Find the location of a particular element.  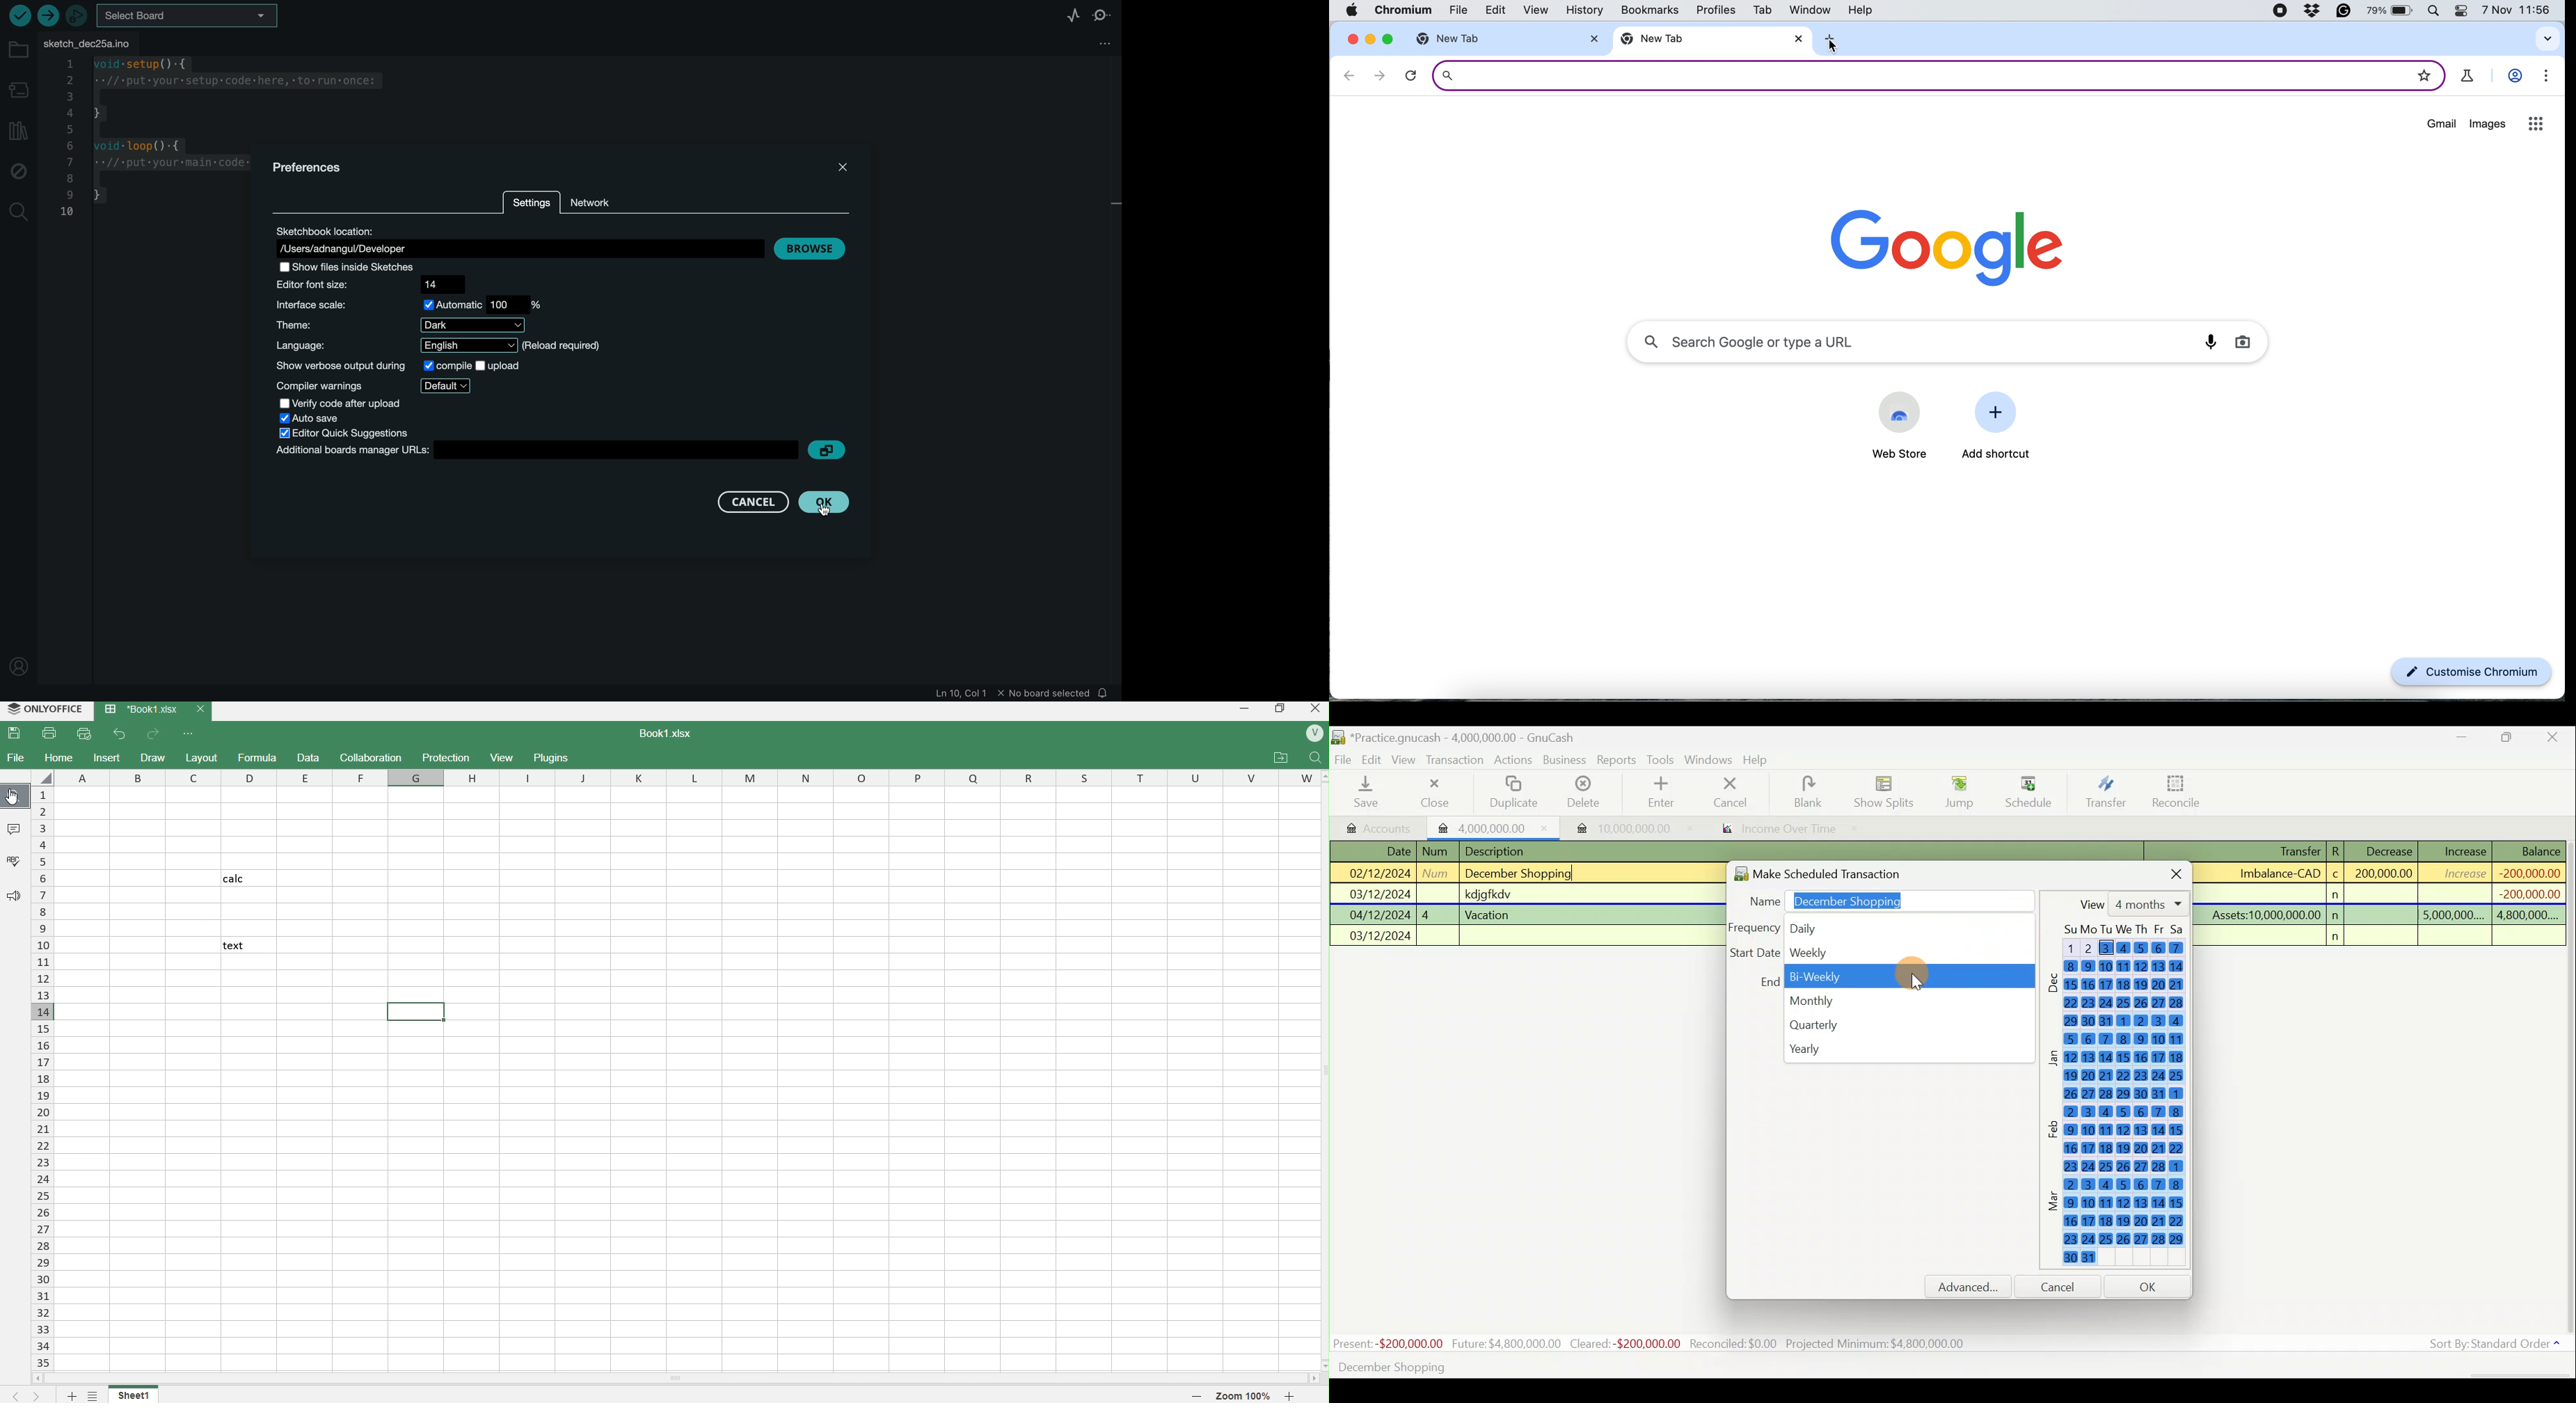

 zoom 100% is located at coordinates (1240, 1395).